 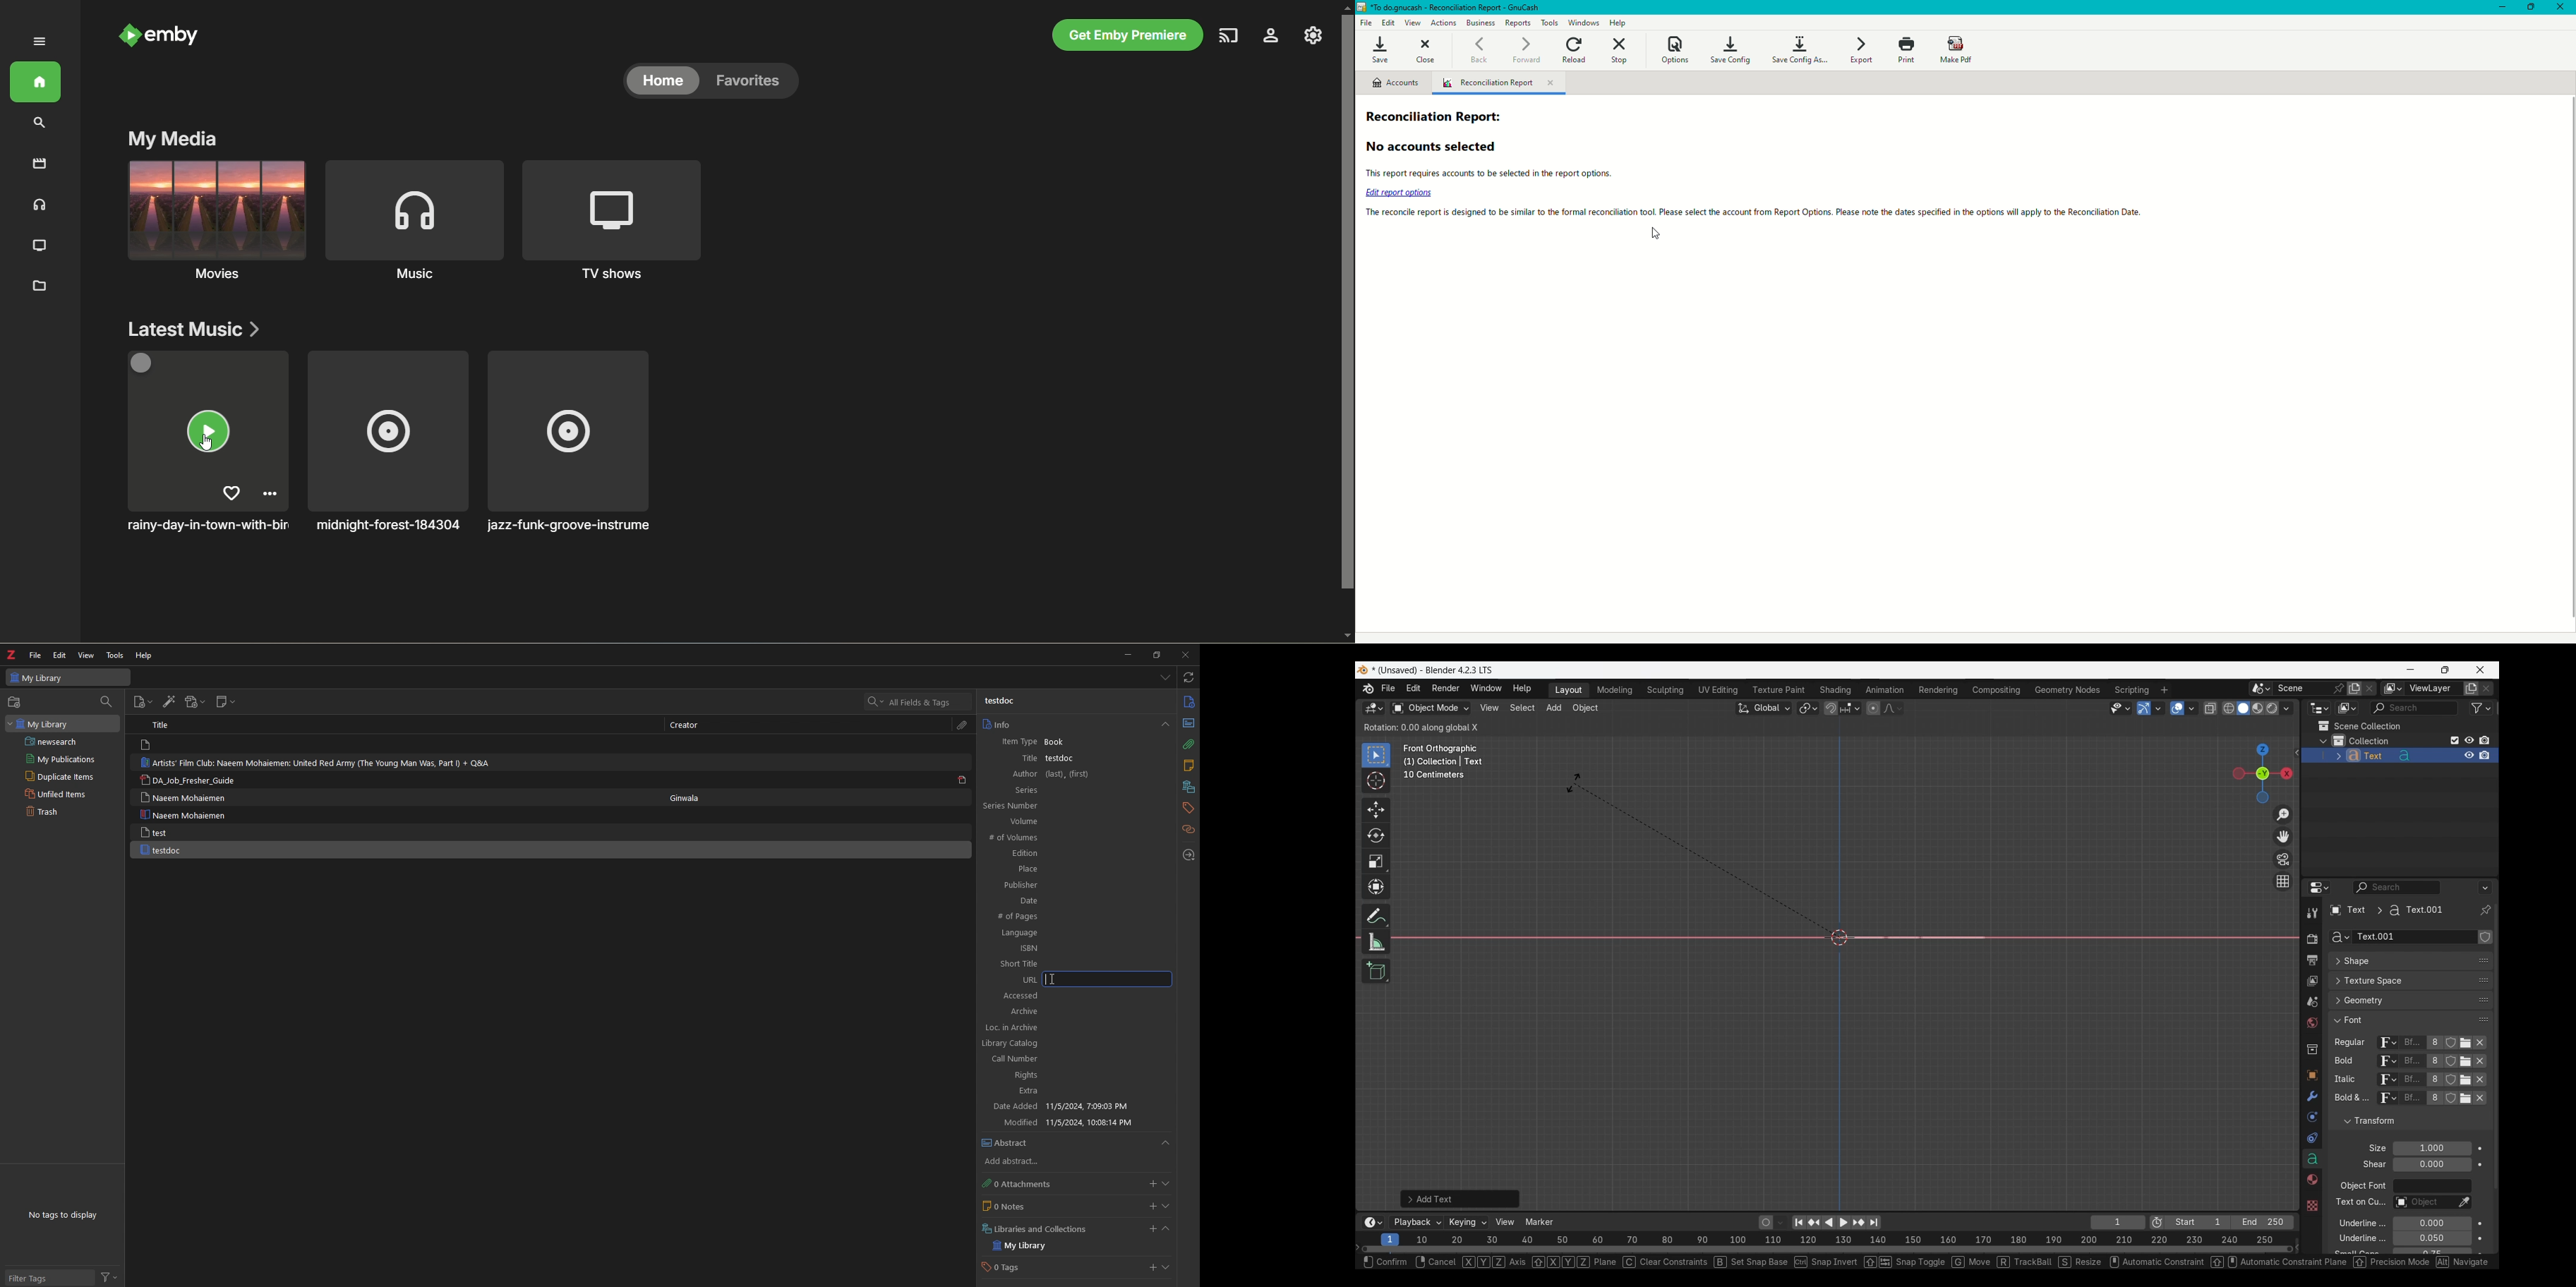 I want to click on No accounts selected, so click(x=1437, y=148).